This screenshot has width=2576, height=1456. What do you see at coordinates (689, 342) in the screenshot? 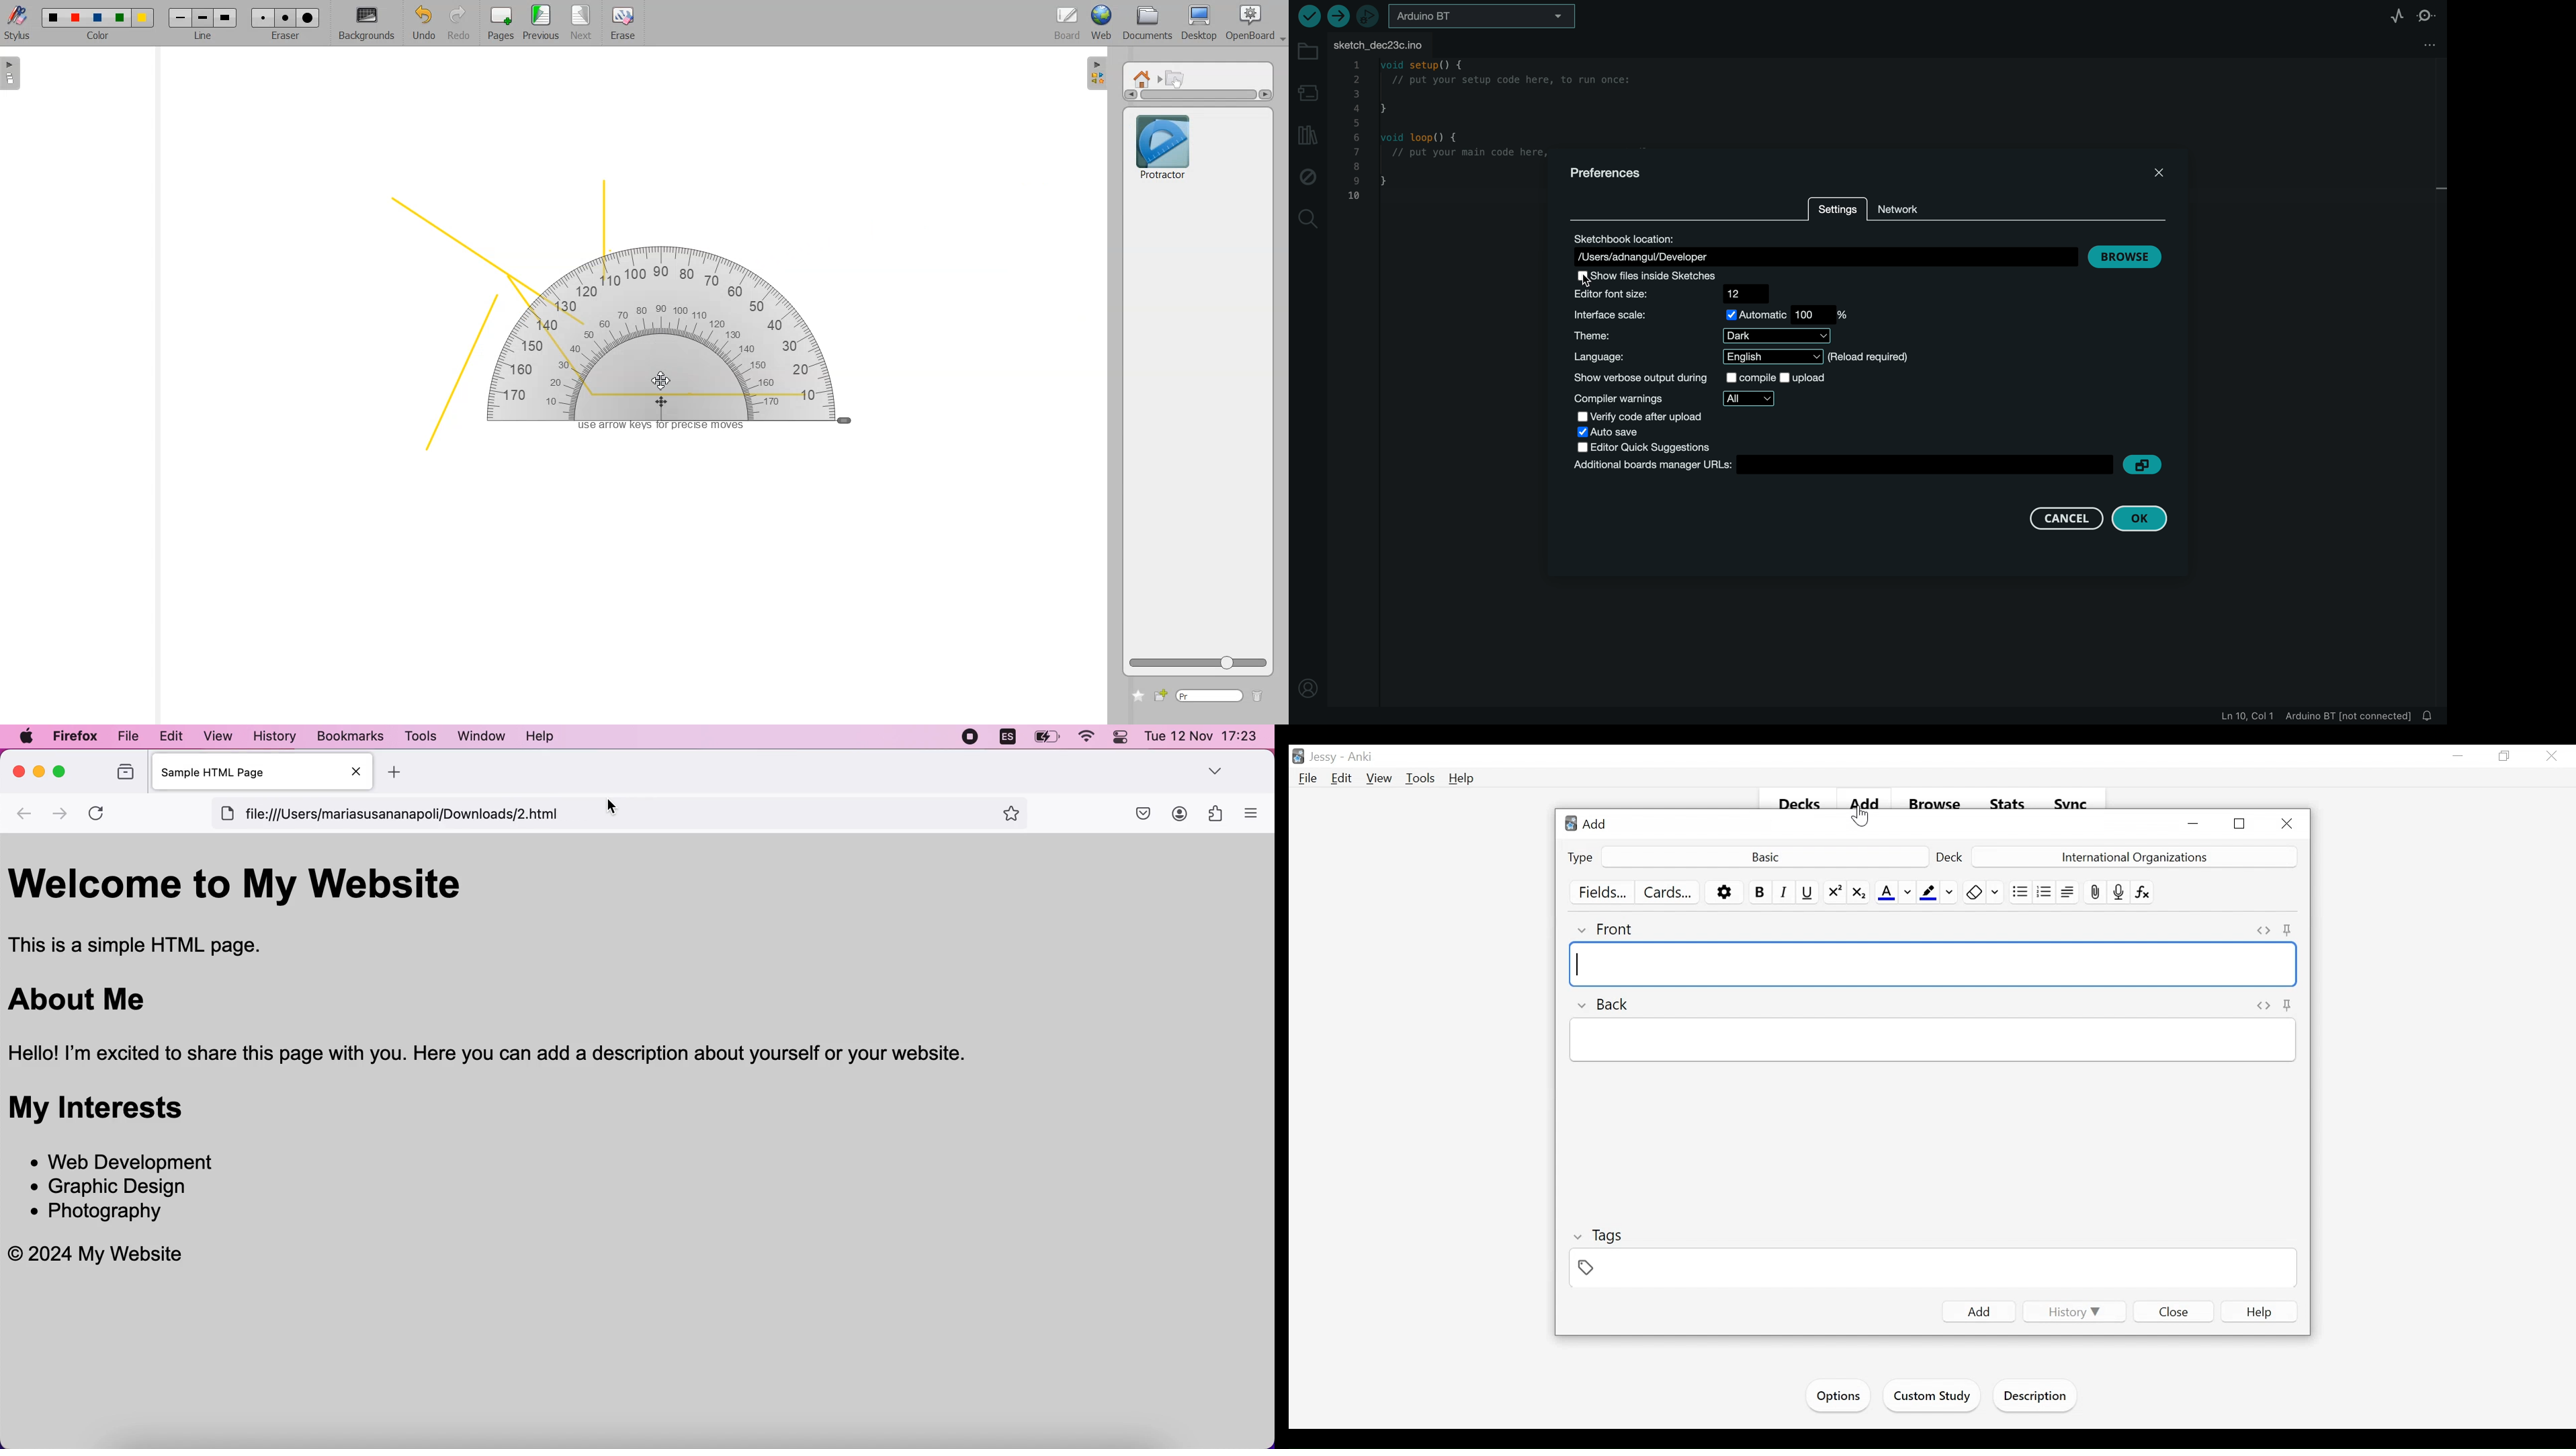
I see `Protractor` at bounding box center [689, 342].